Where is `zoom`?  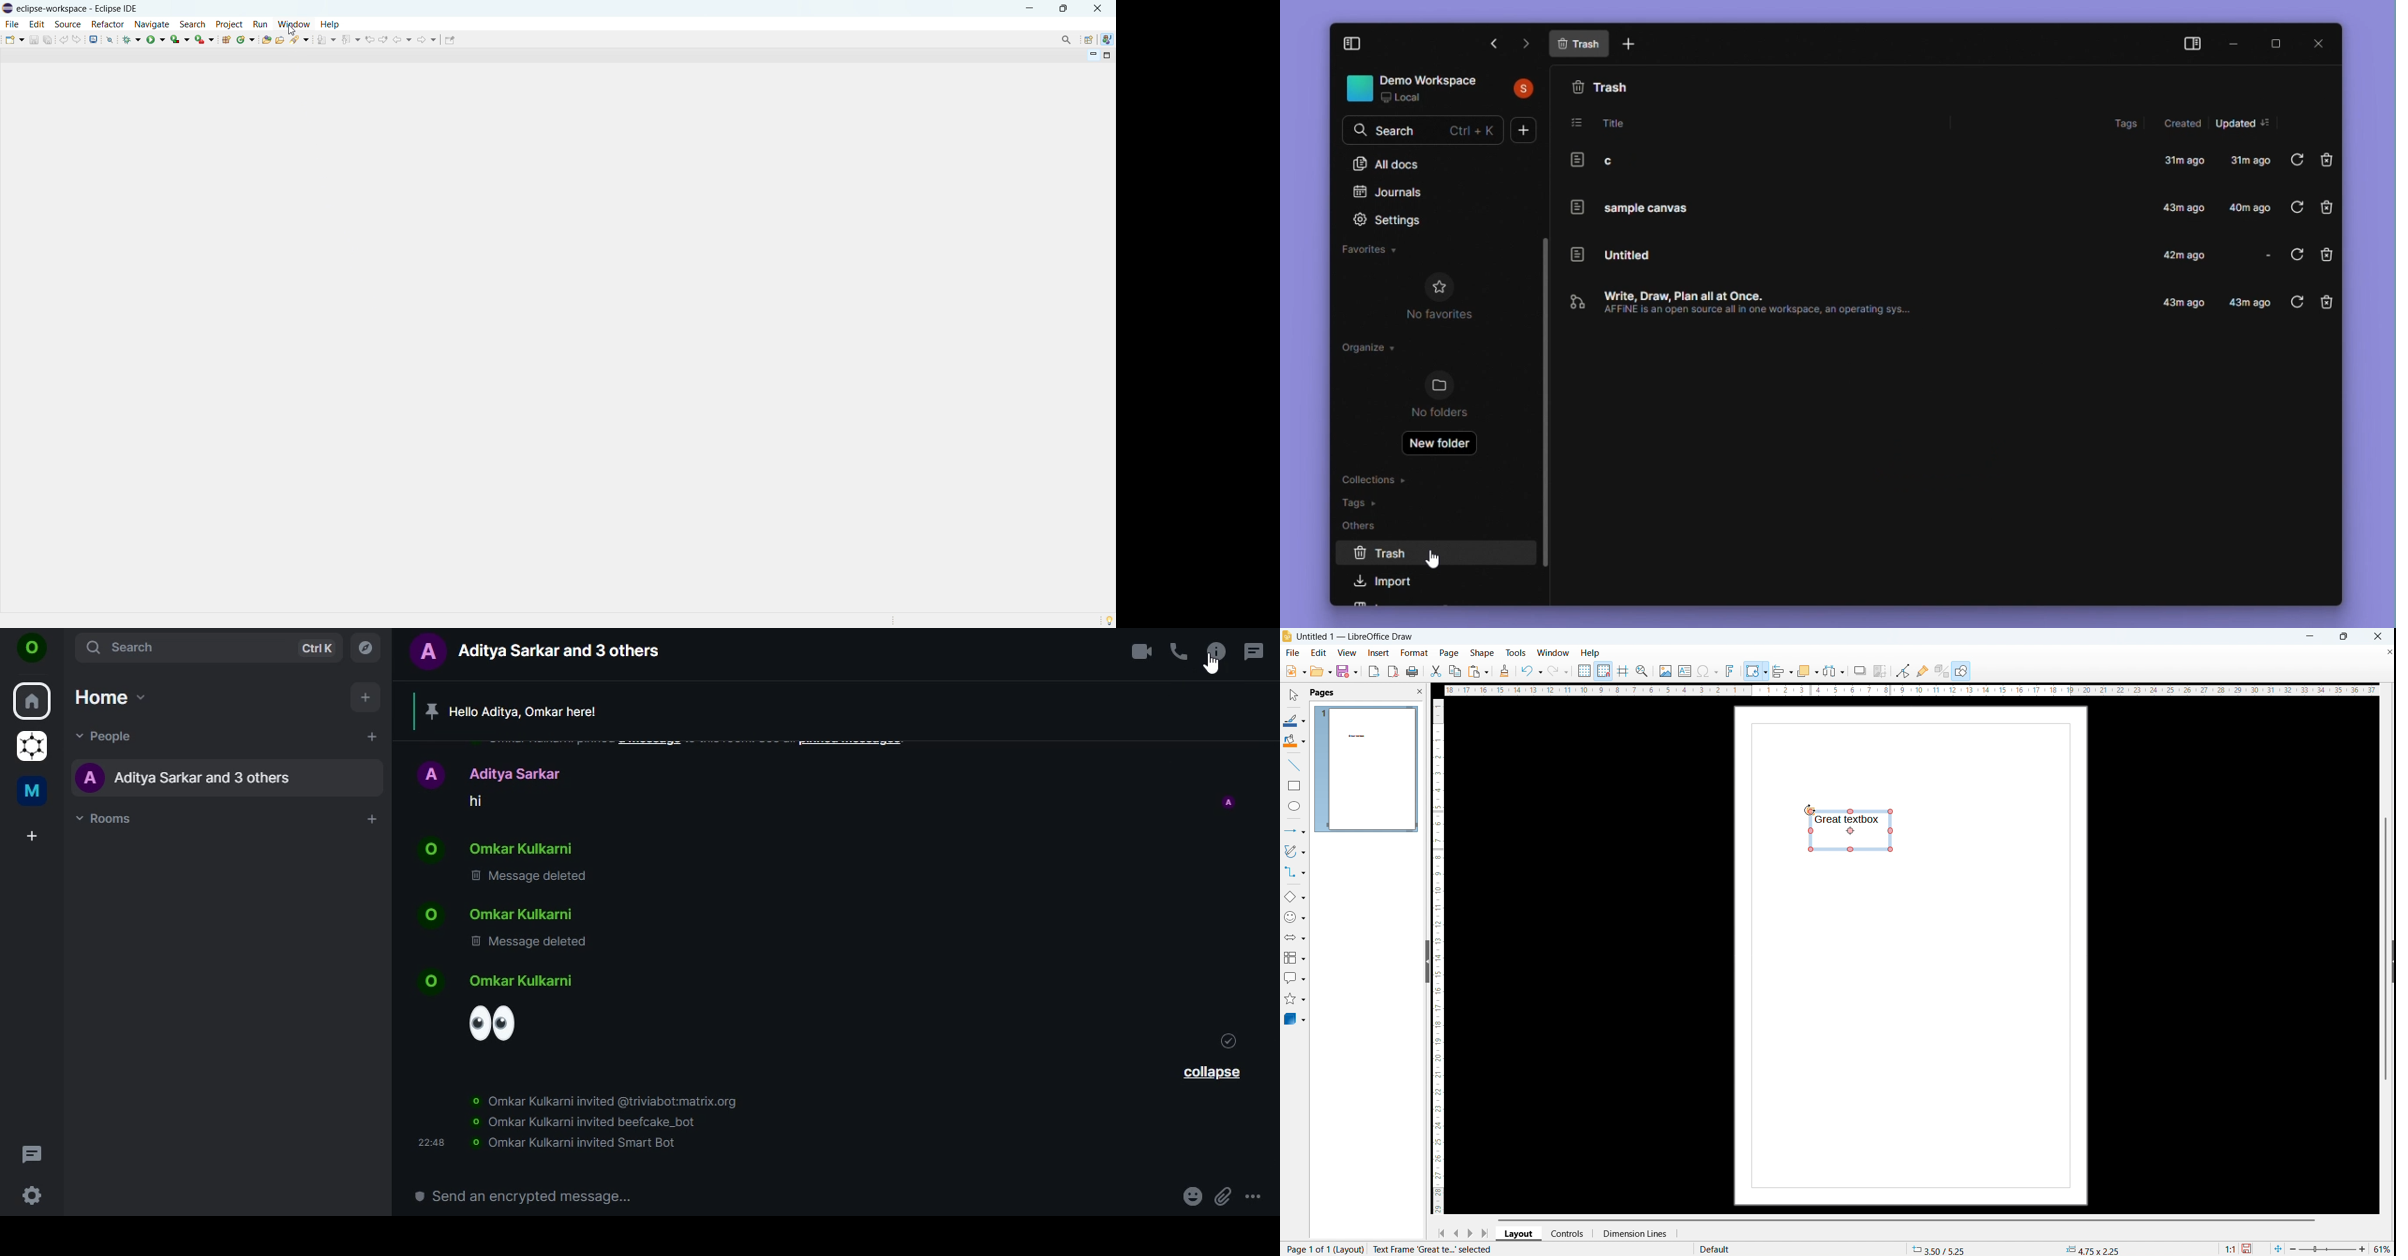 zoom is located at coordinates (1643, 671).